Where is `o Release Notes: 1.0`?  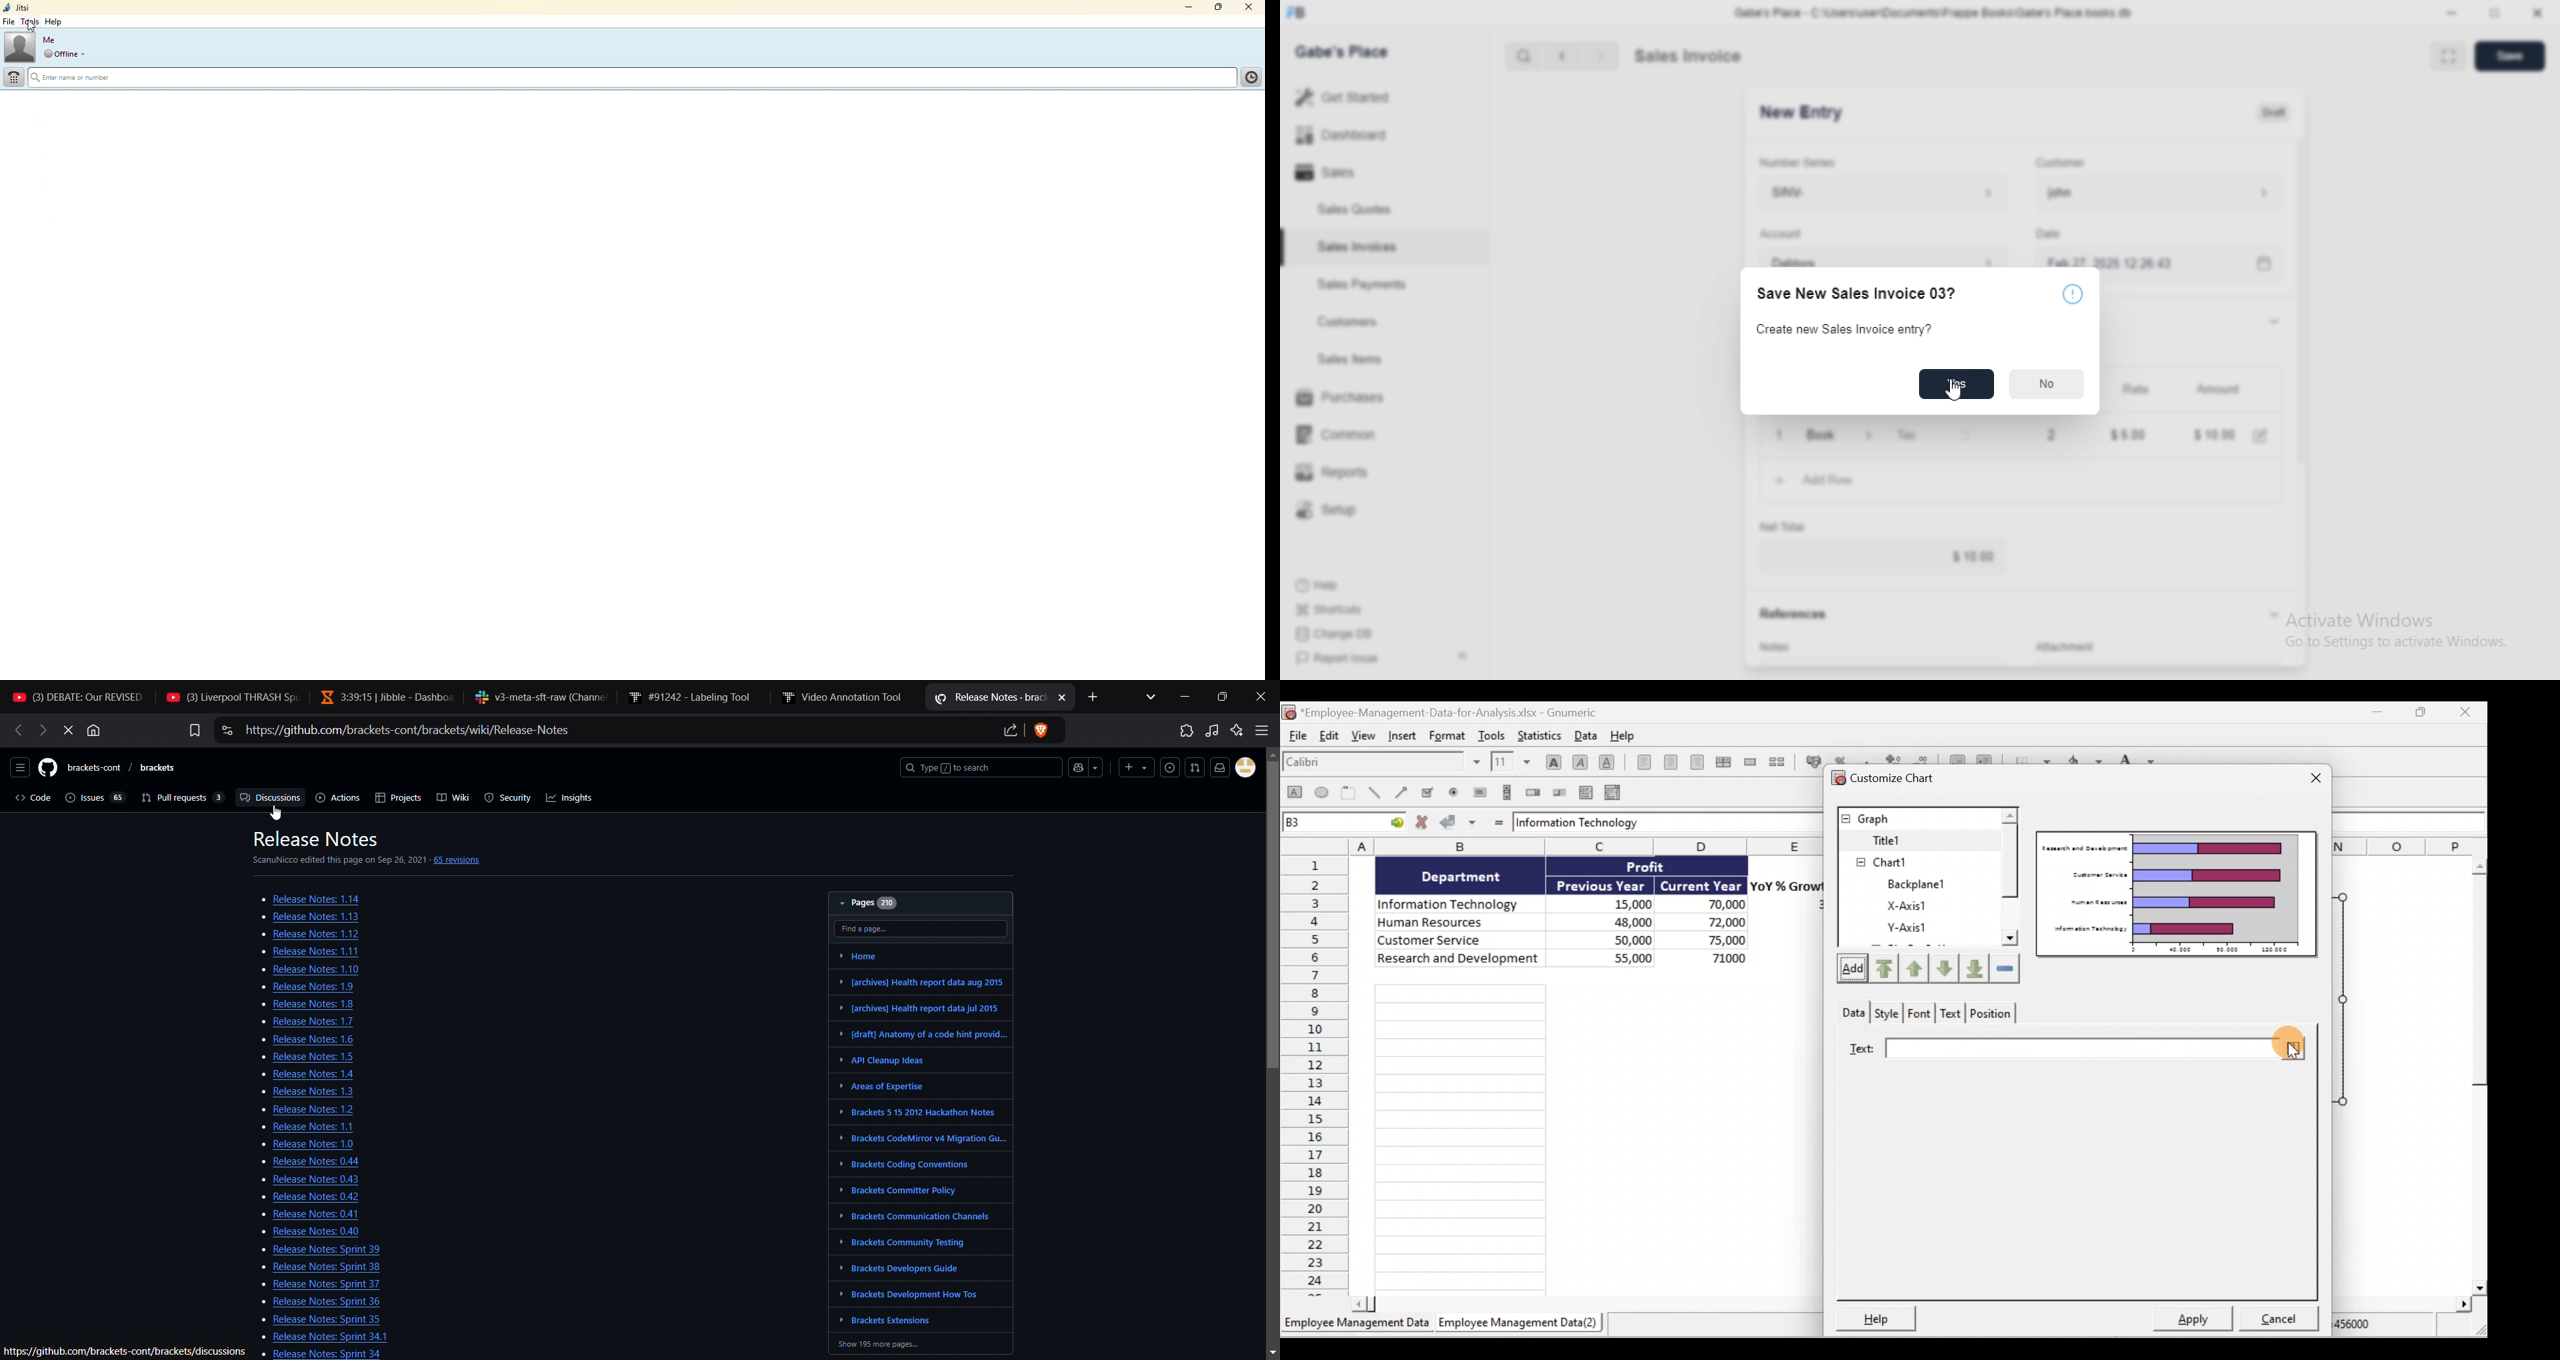
o Release Notes: 1.0 is located at coordinates (286, 1144).